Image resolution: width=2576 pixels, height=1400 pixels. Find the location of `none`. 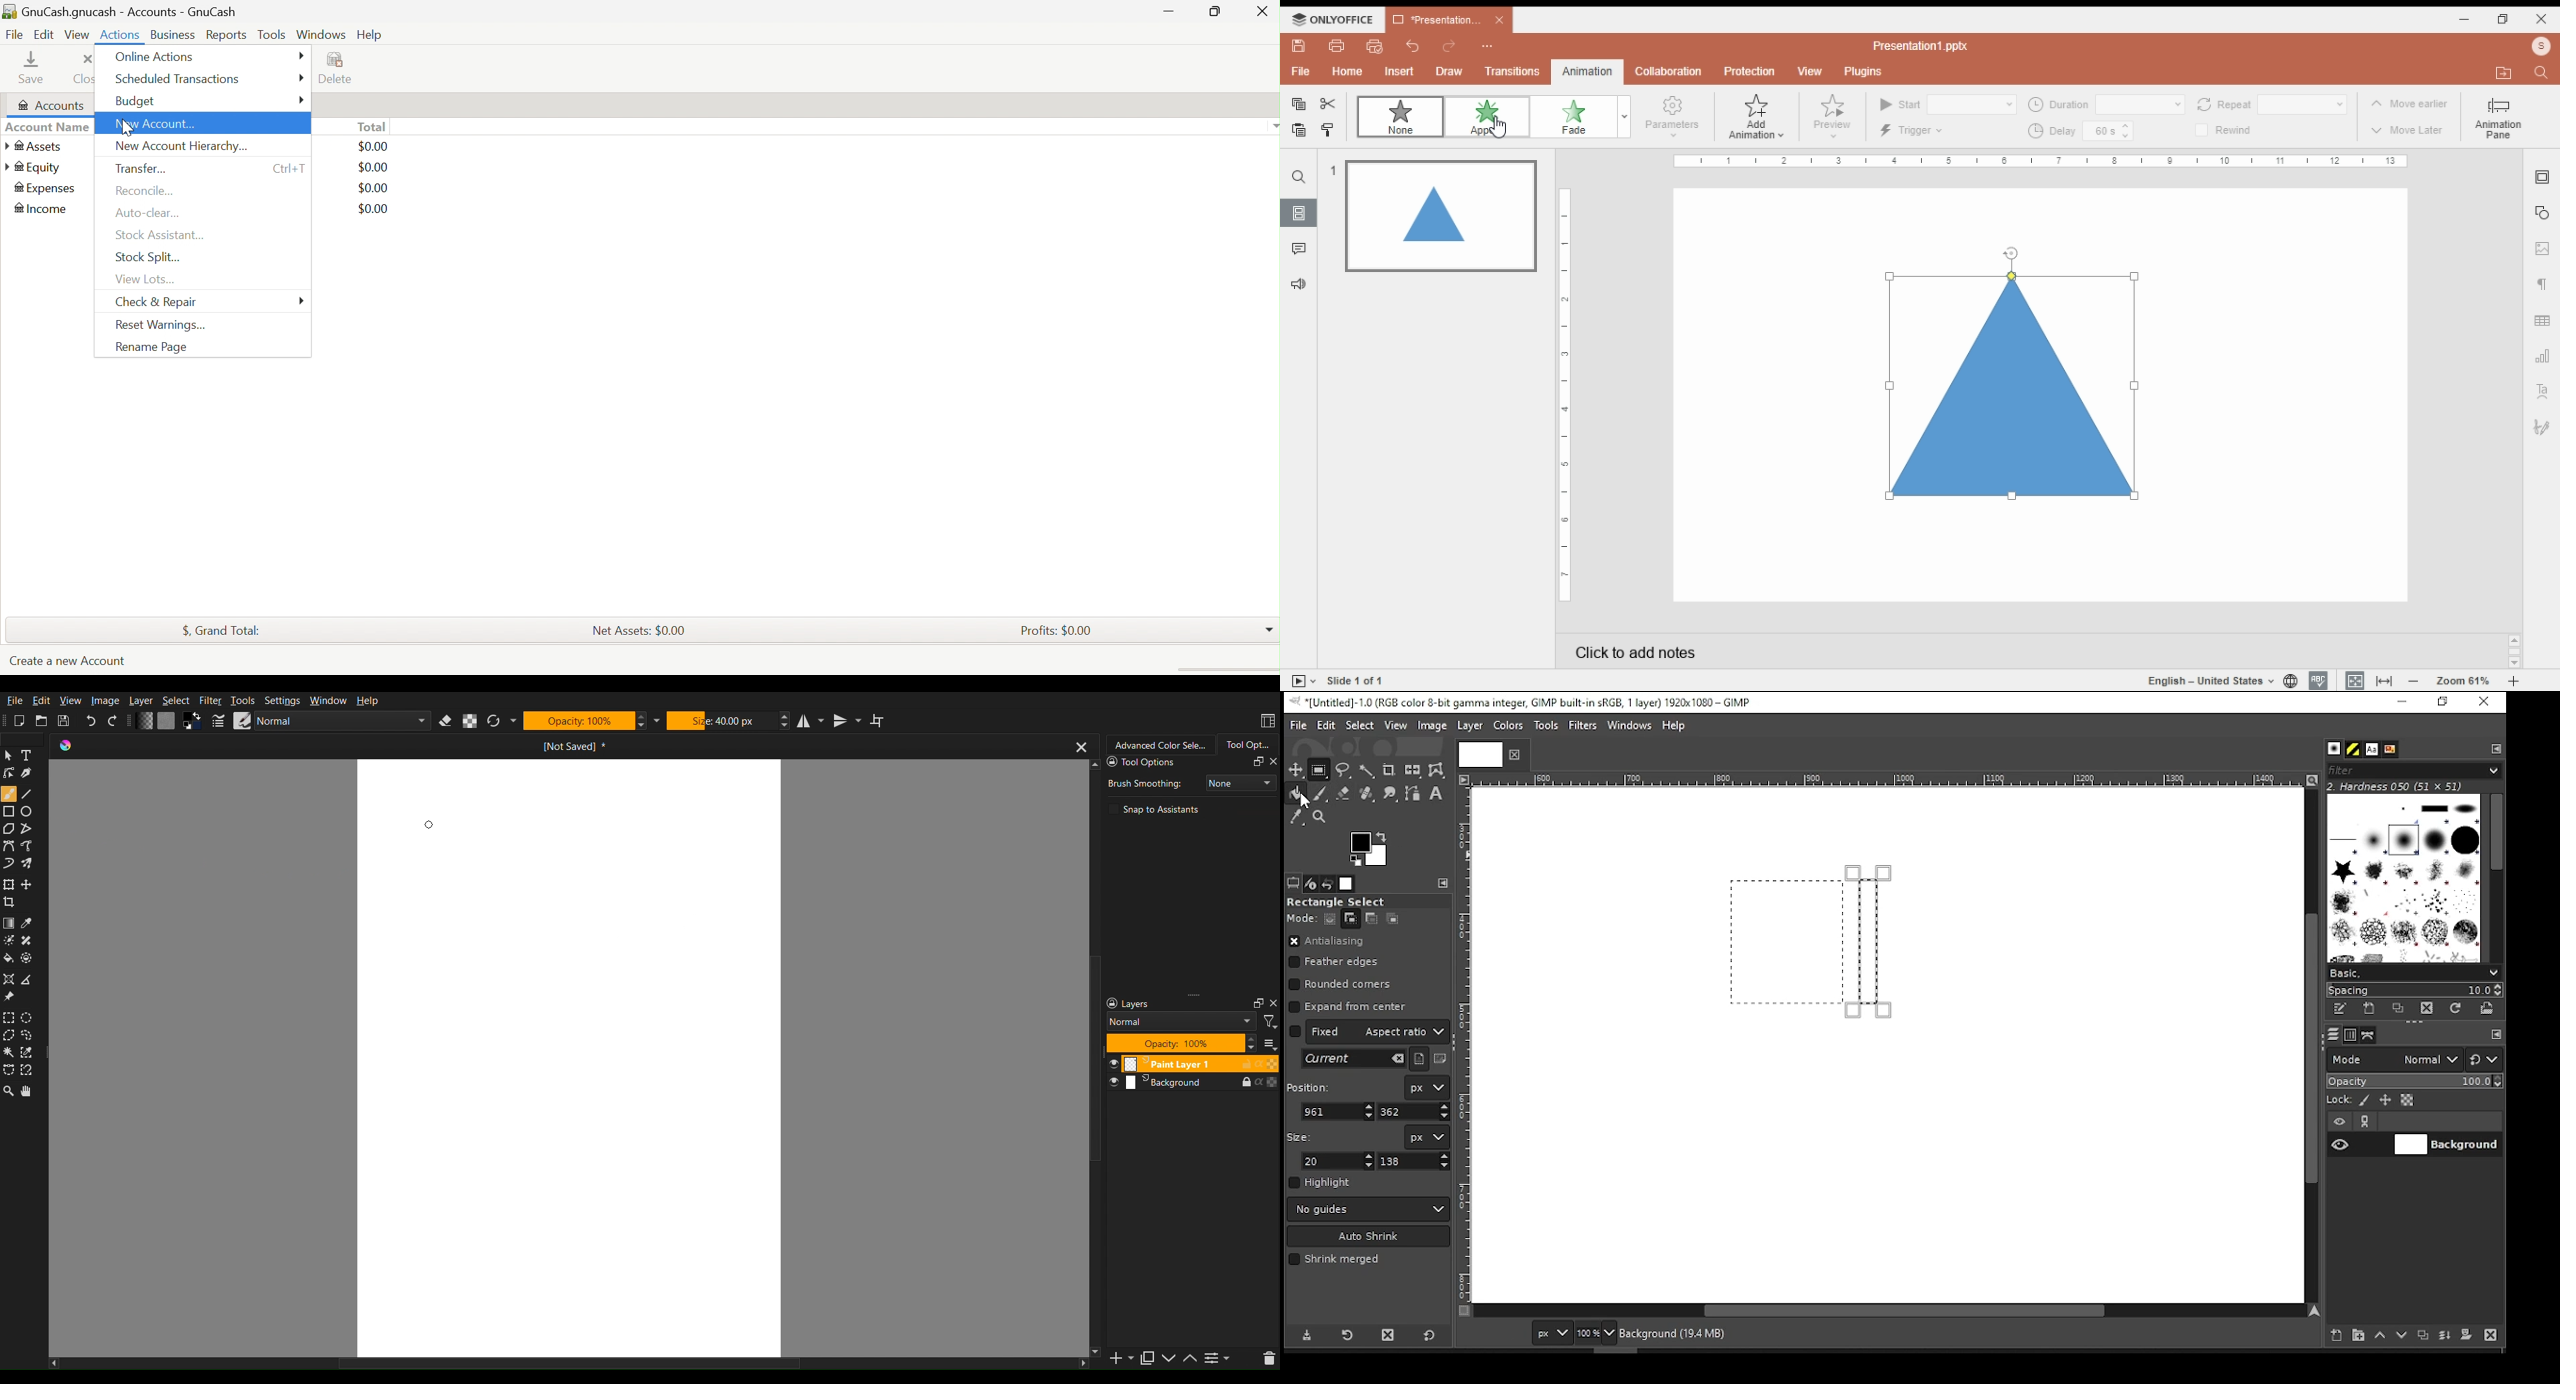

none is located at coordinates (1399, 115).